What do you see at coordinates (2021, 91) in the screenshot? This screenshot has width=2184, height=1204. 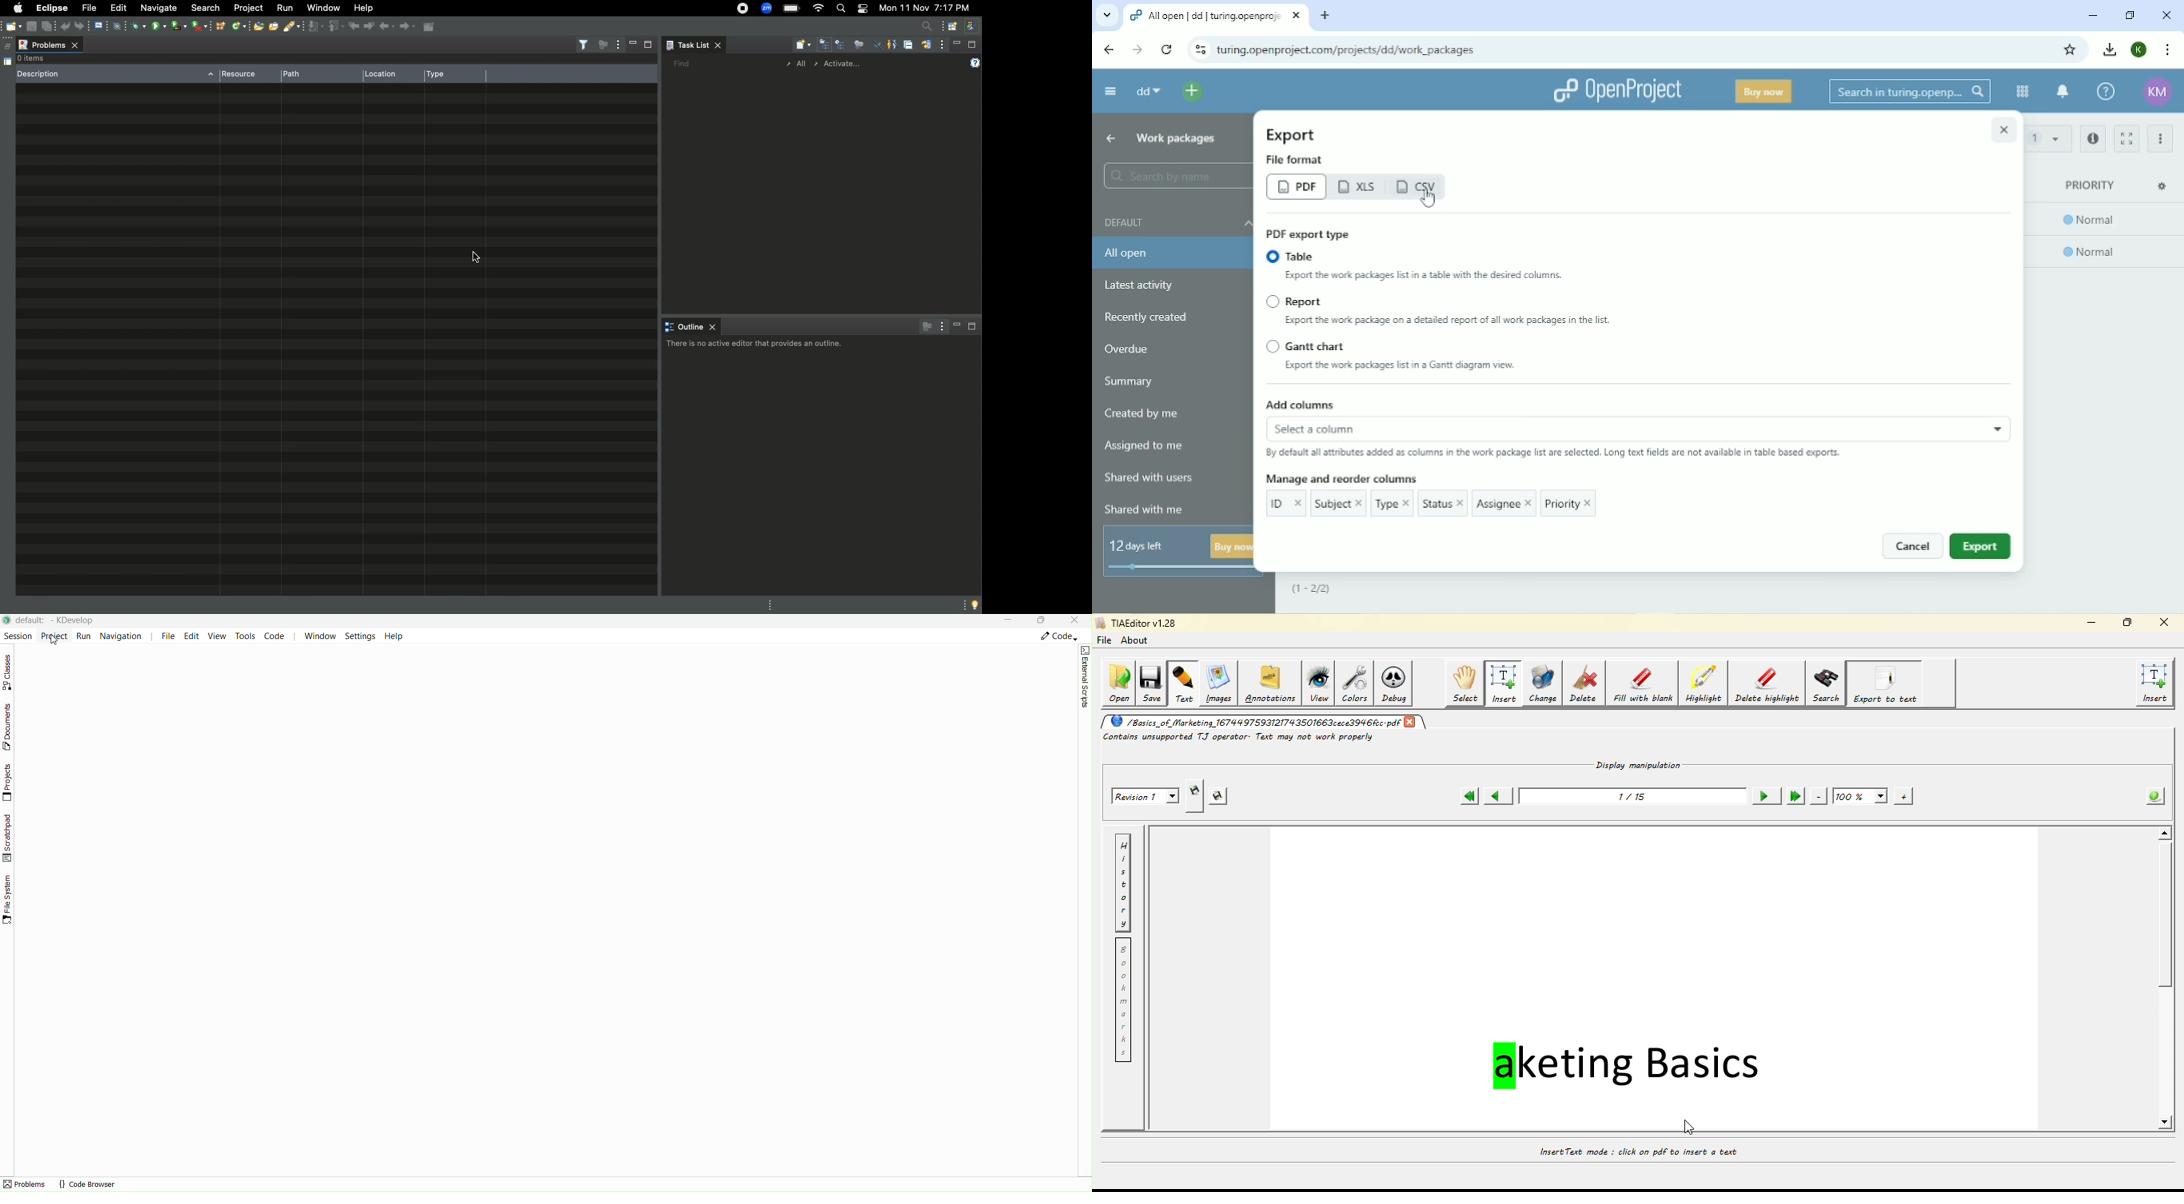 I see `Modules` at bounding box center [2021, 91].